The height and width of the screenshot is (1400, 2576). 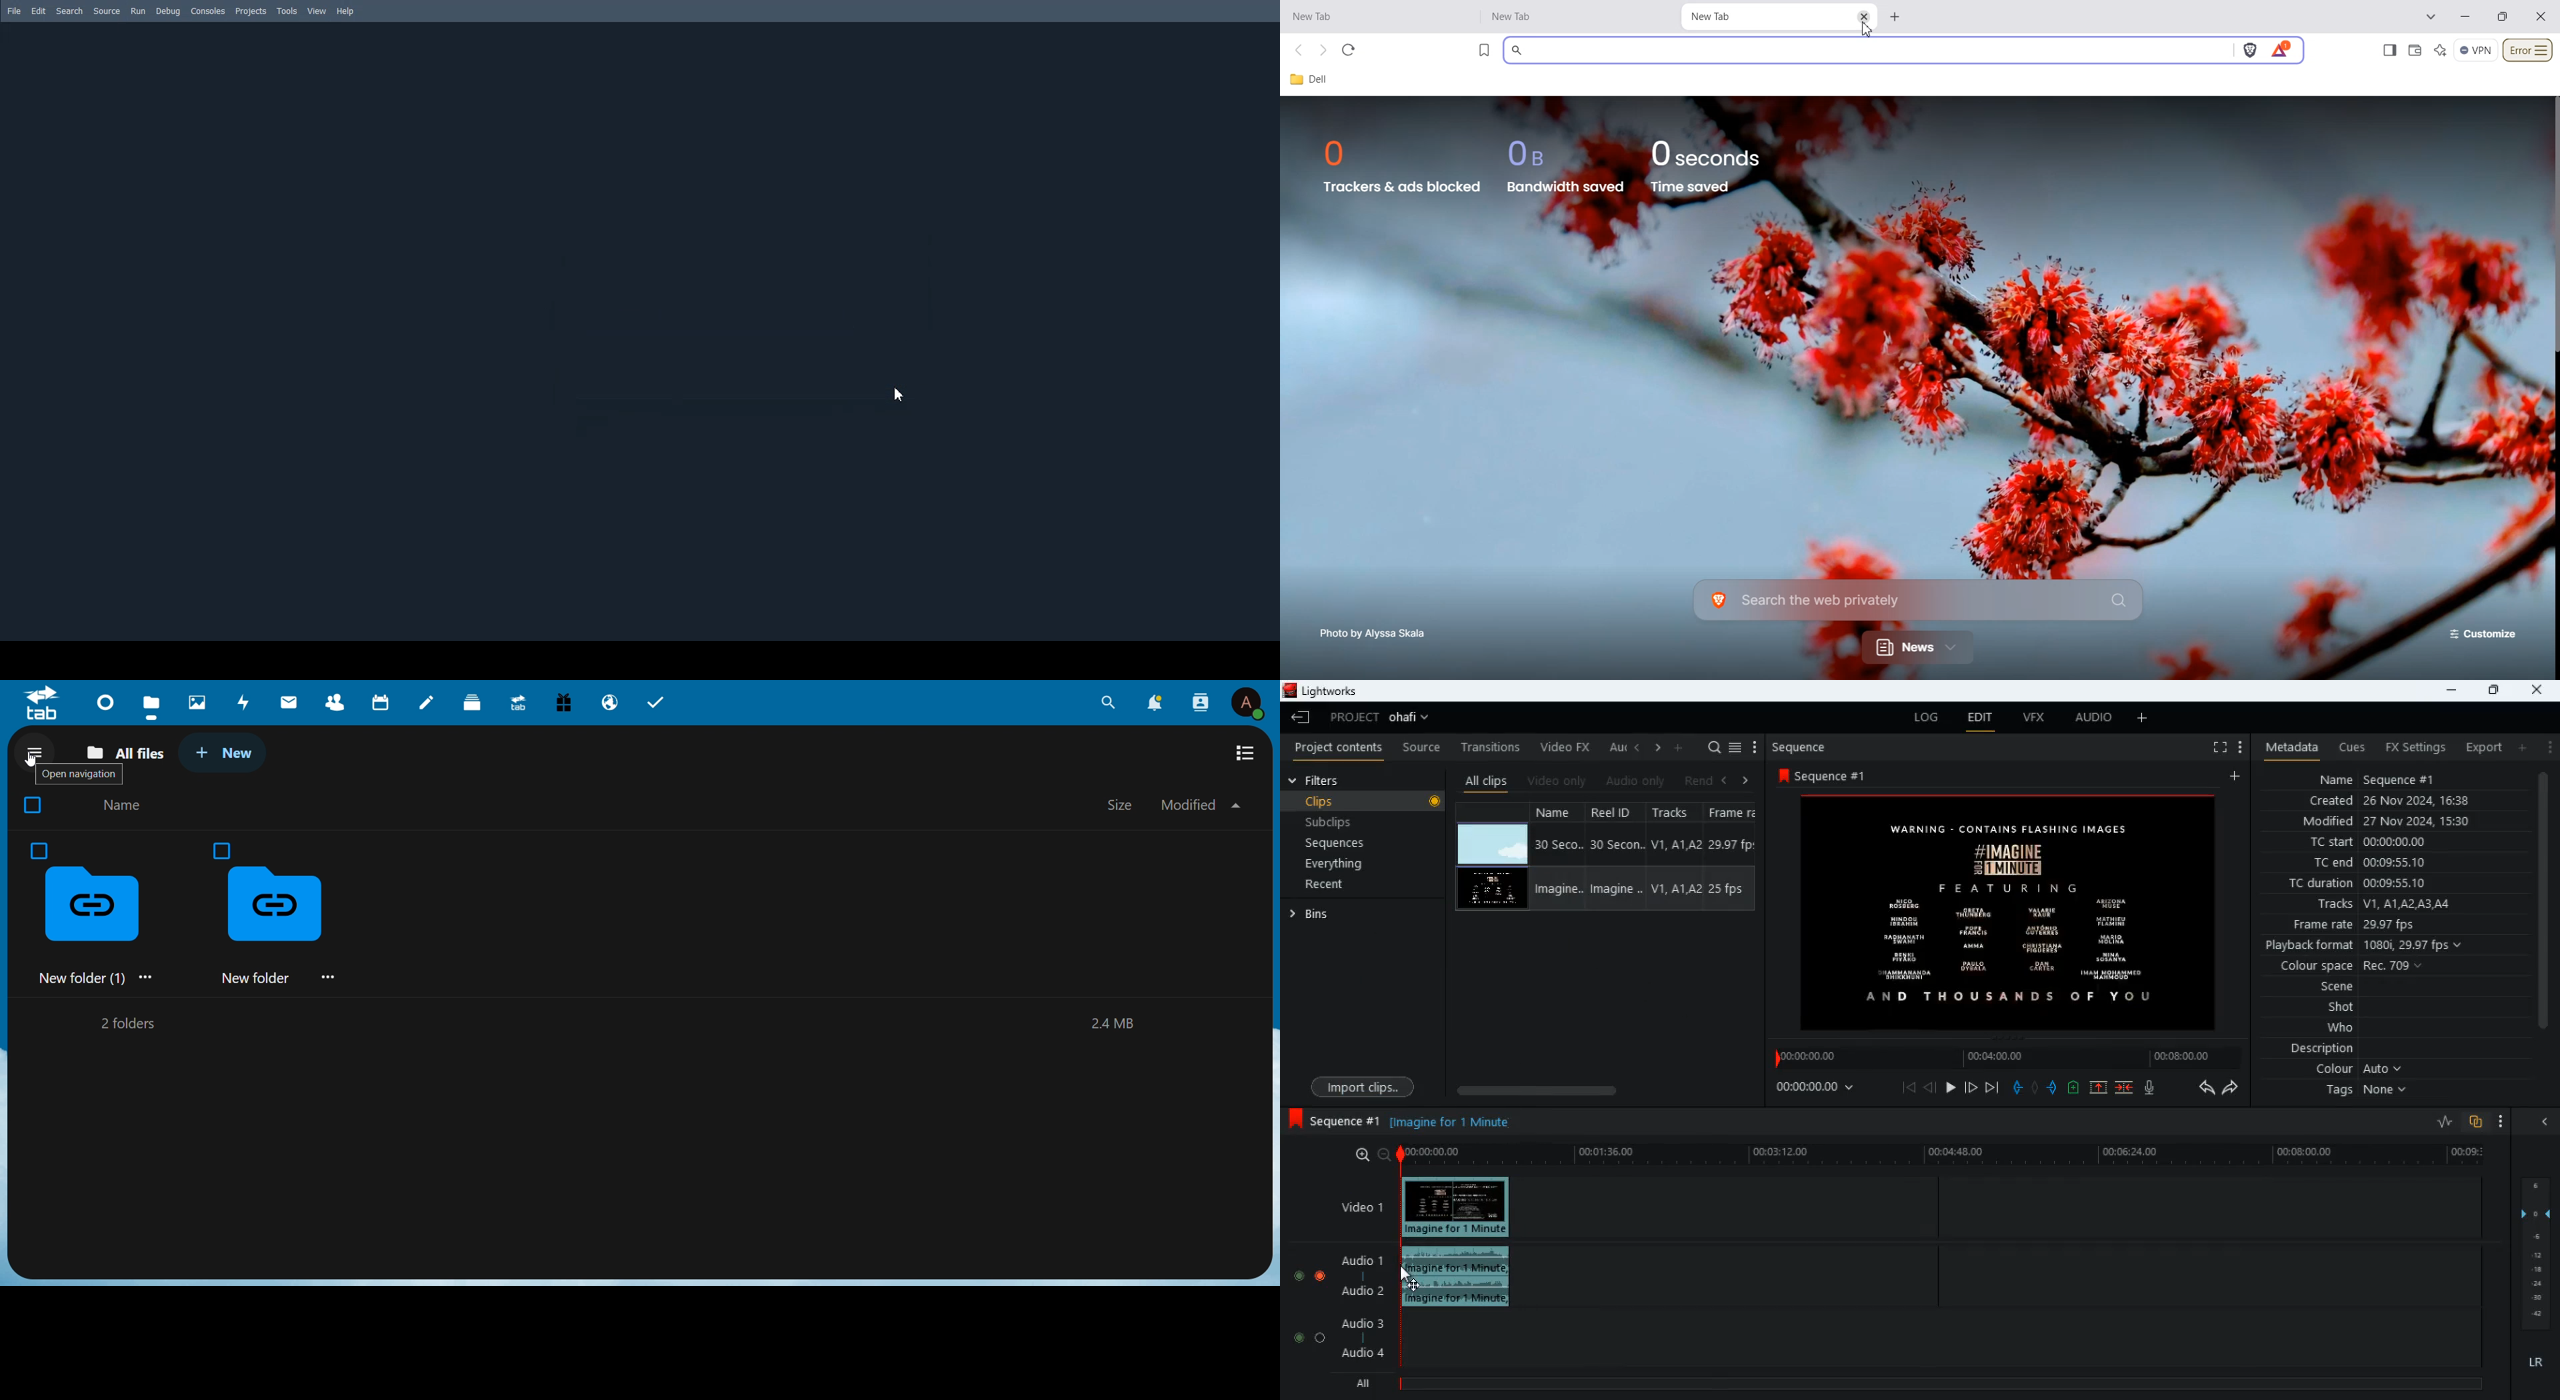 What do you see at coordinates (169, 11) in the screenshot?
I see `Debug` at bounding box center [169, 11].